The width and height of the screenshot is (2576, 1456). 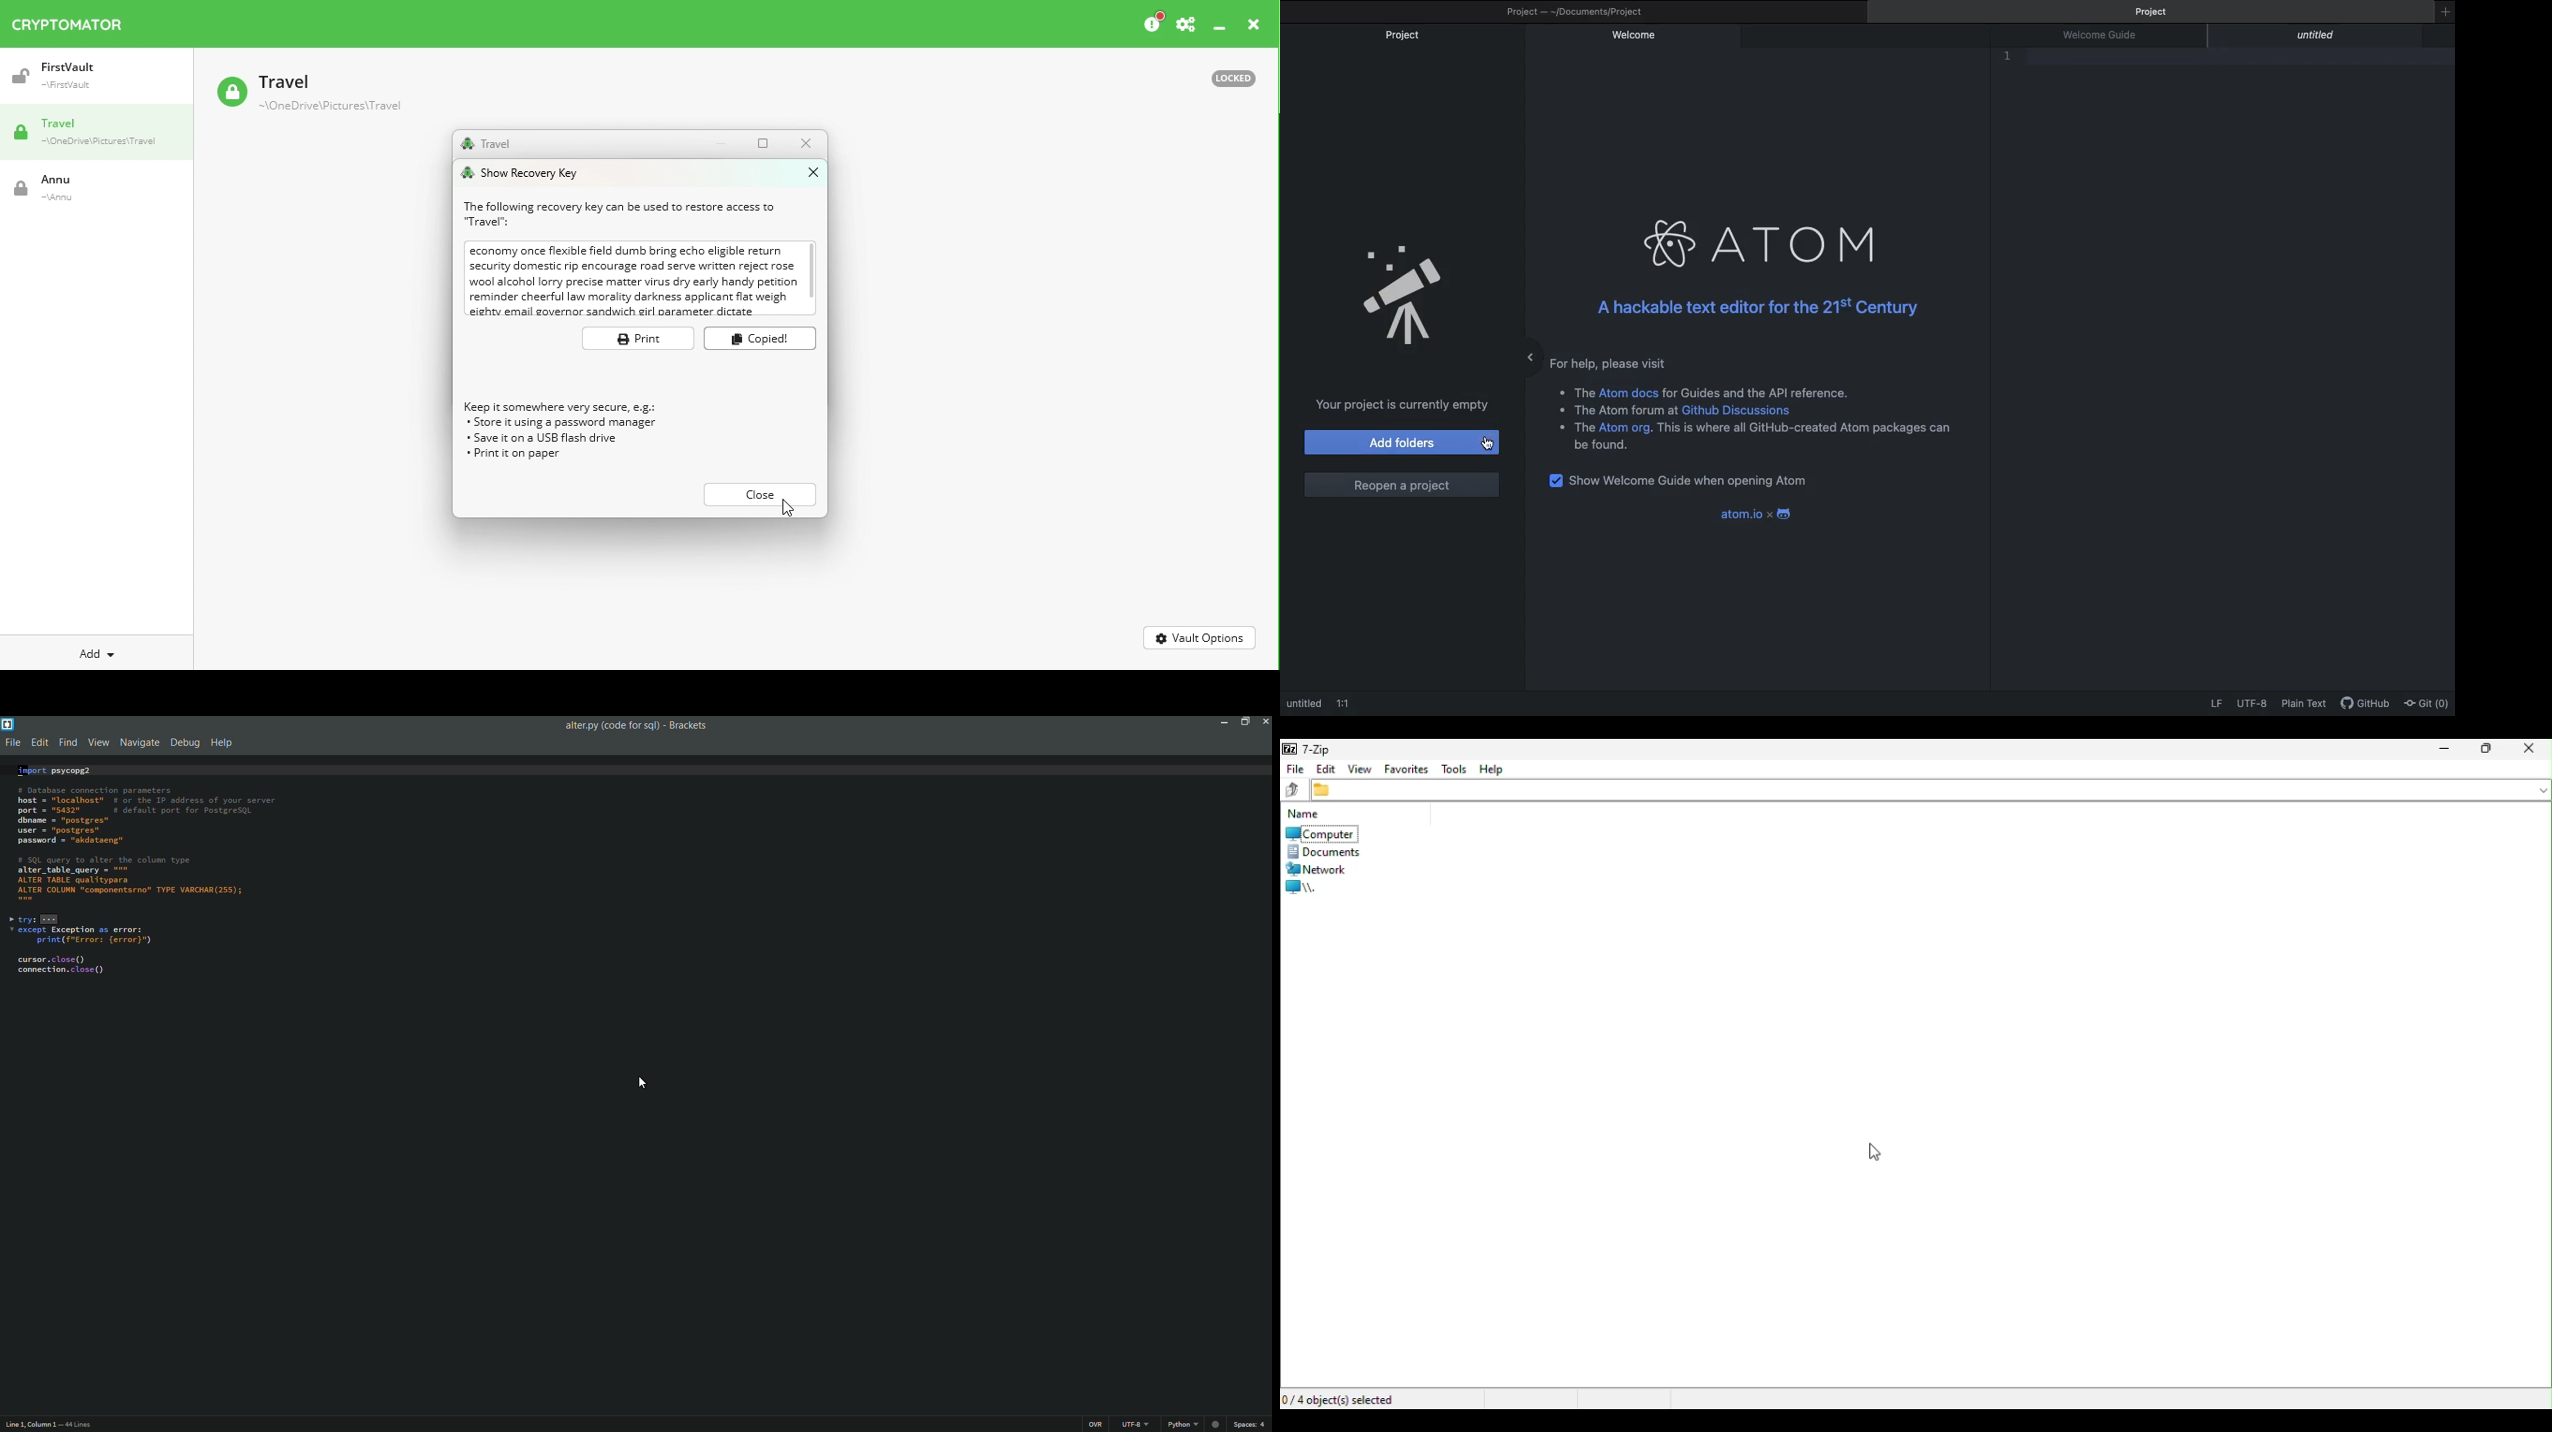 I want to click on Hackable text editor, so click(x=1760, y=308).